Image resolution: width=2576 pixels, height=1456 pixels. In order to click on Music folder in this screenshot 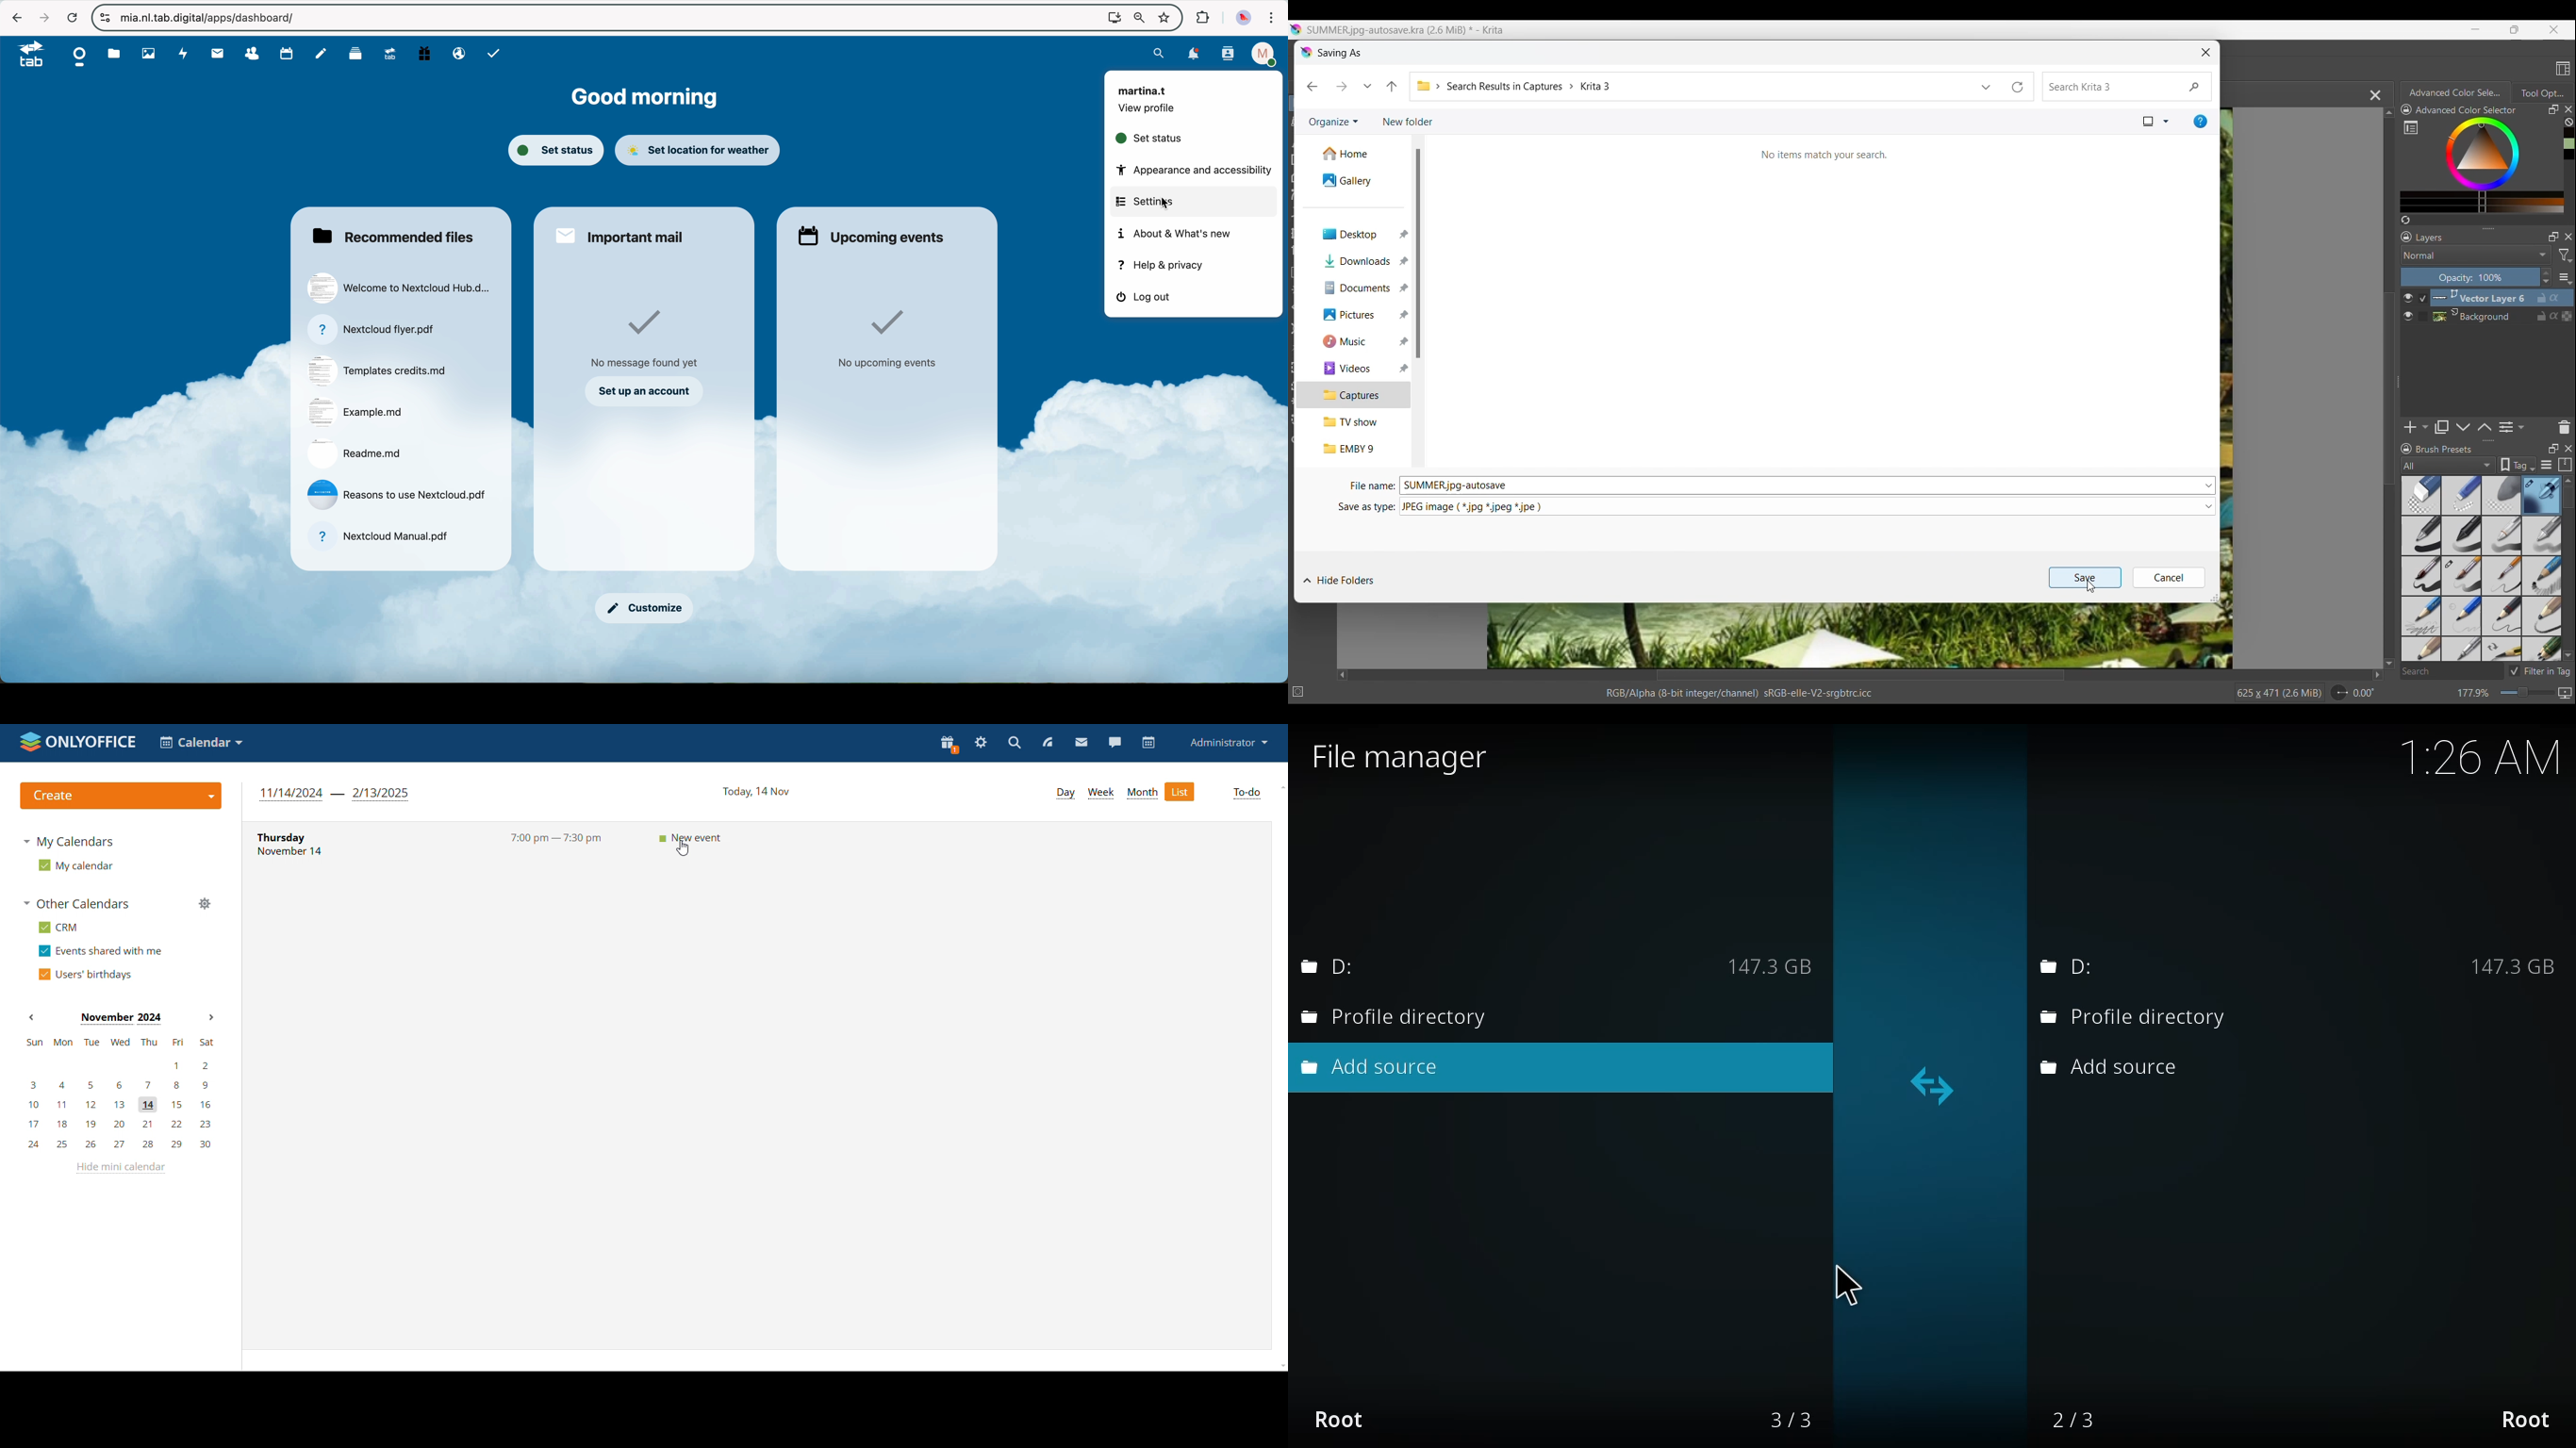, I will do `click(1354, 341)`.